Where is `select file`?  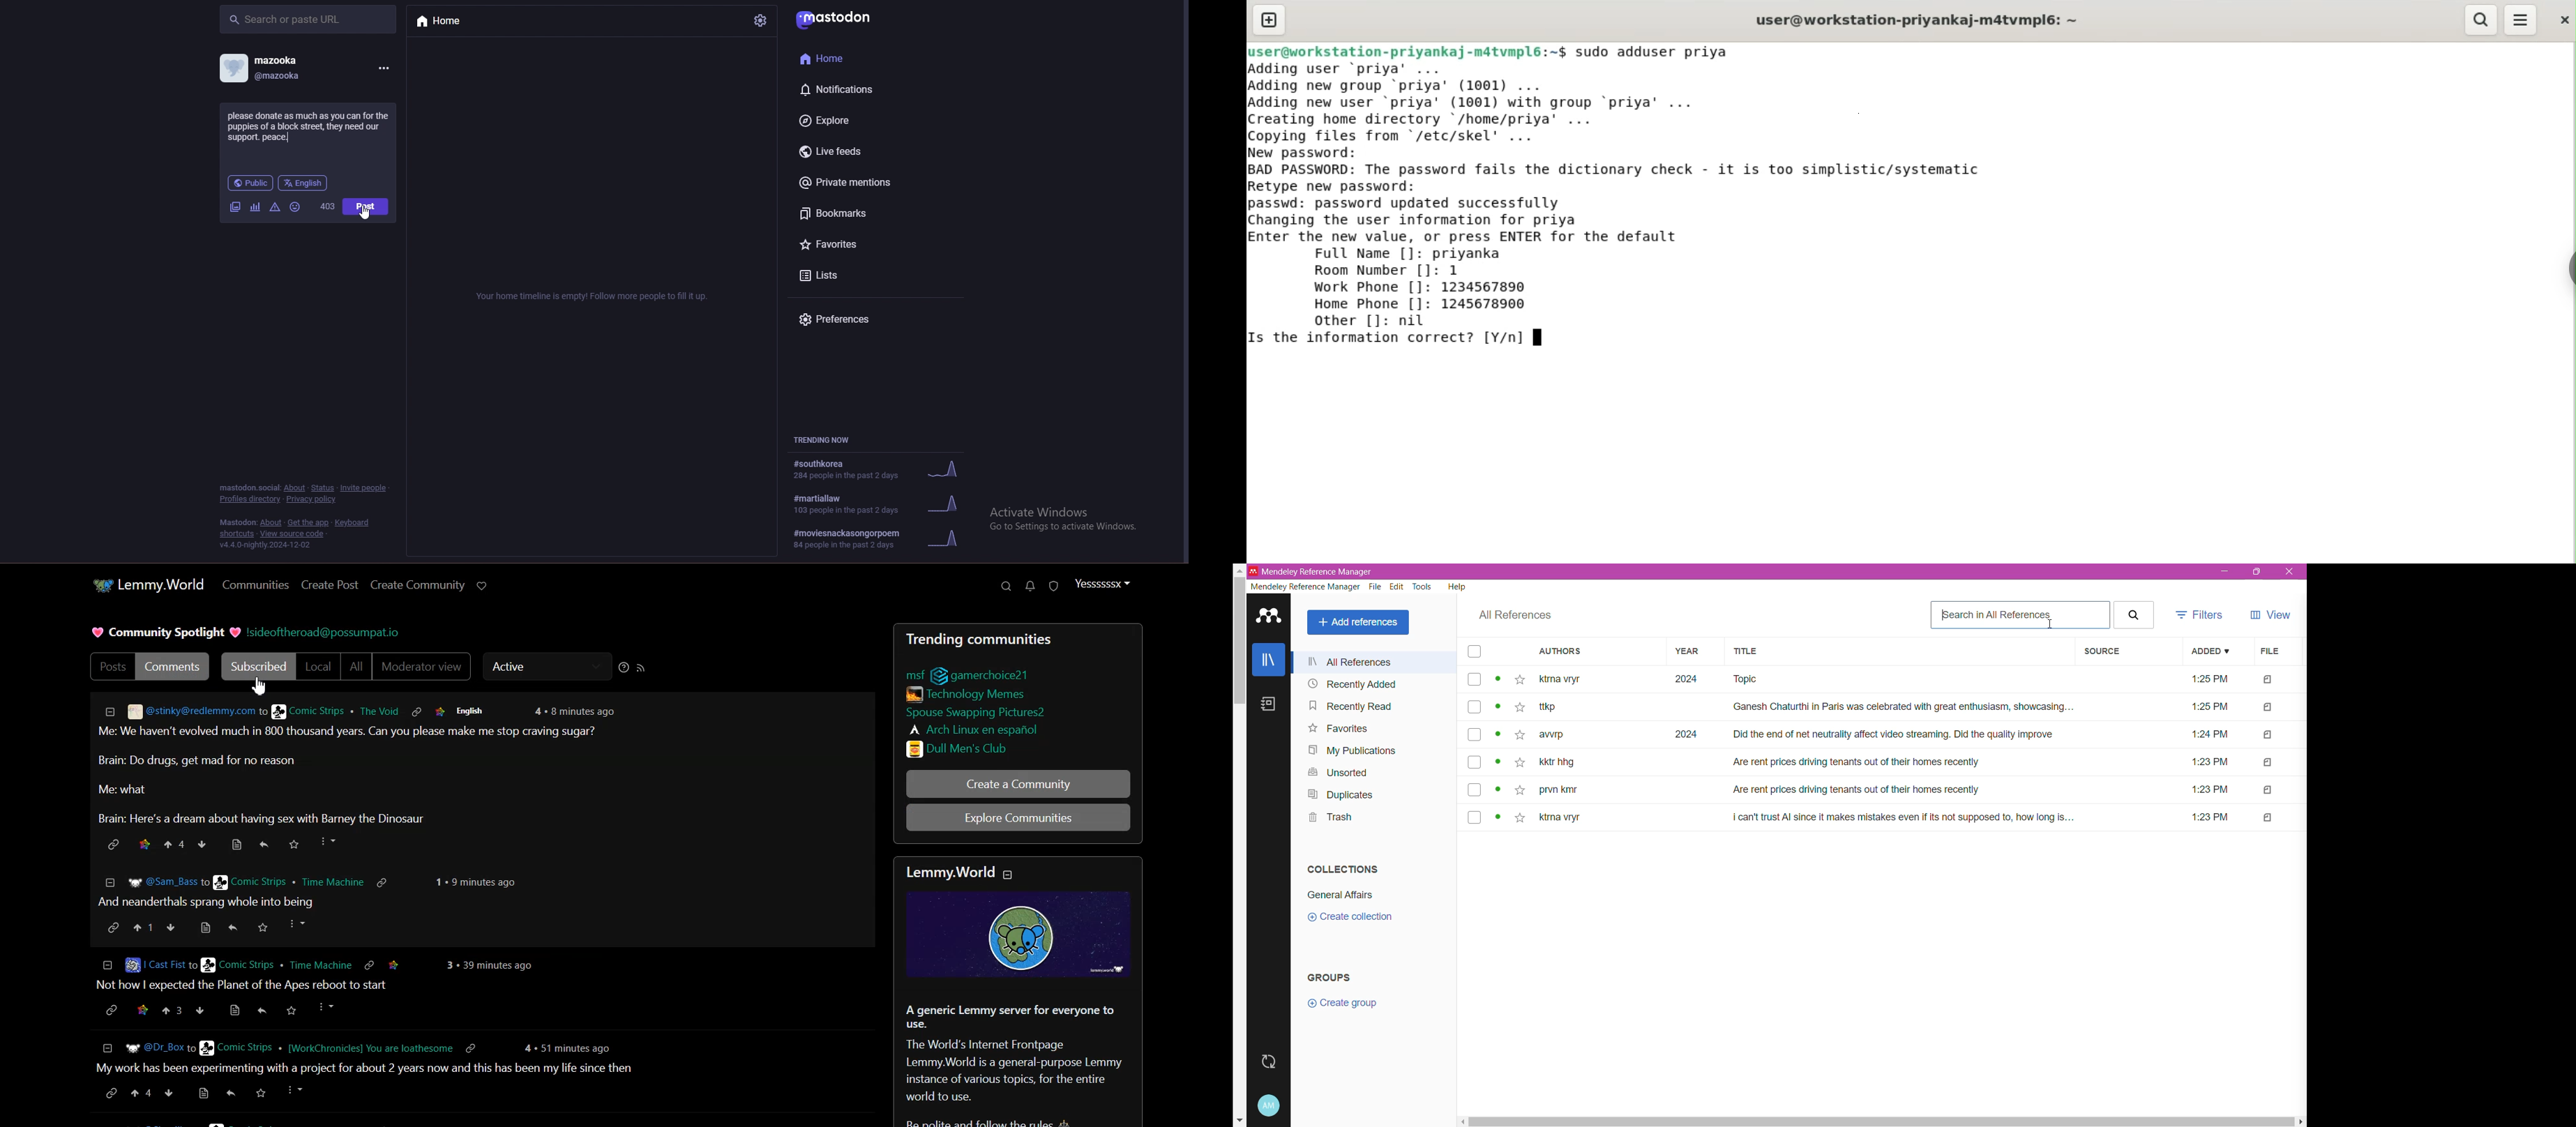
select file is located at coordinates (1472, 708).